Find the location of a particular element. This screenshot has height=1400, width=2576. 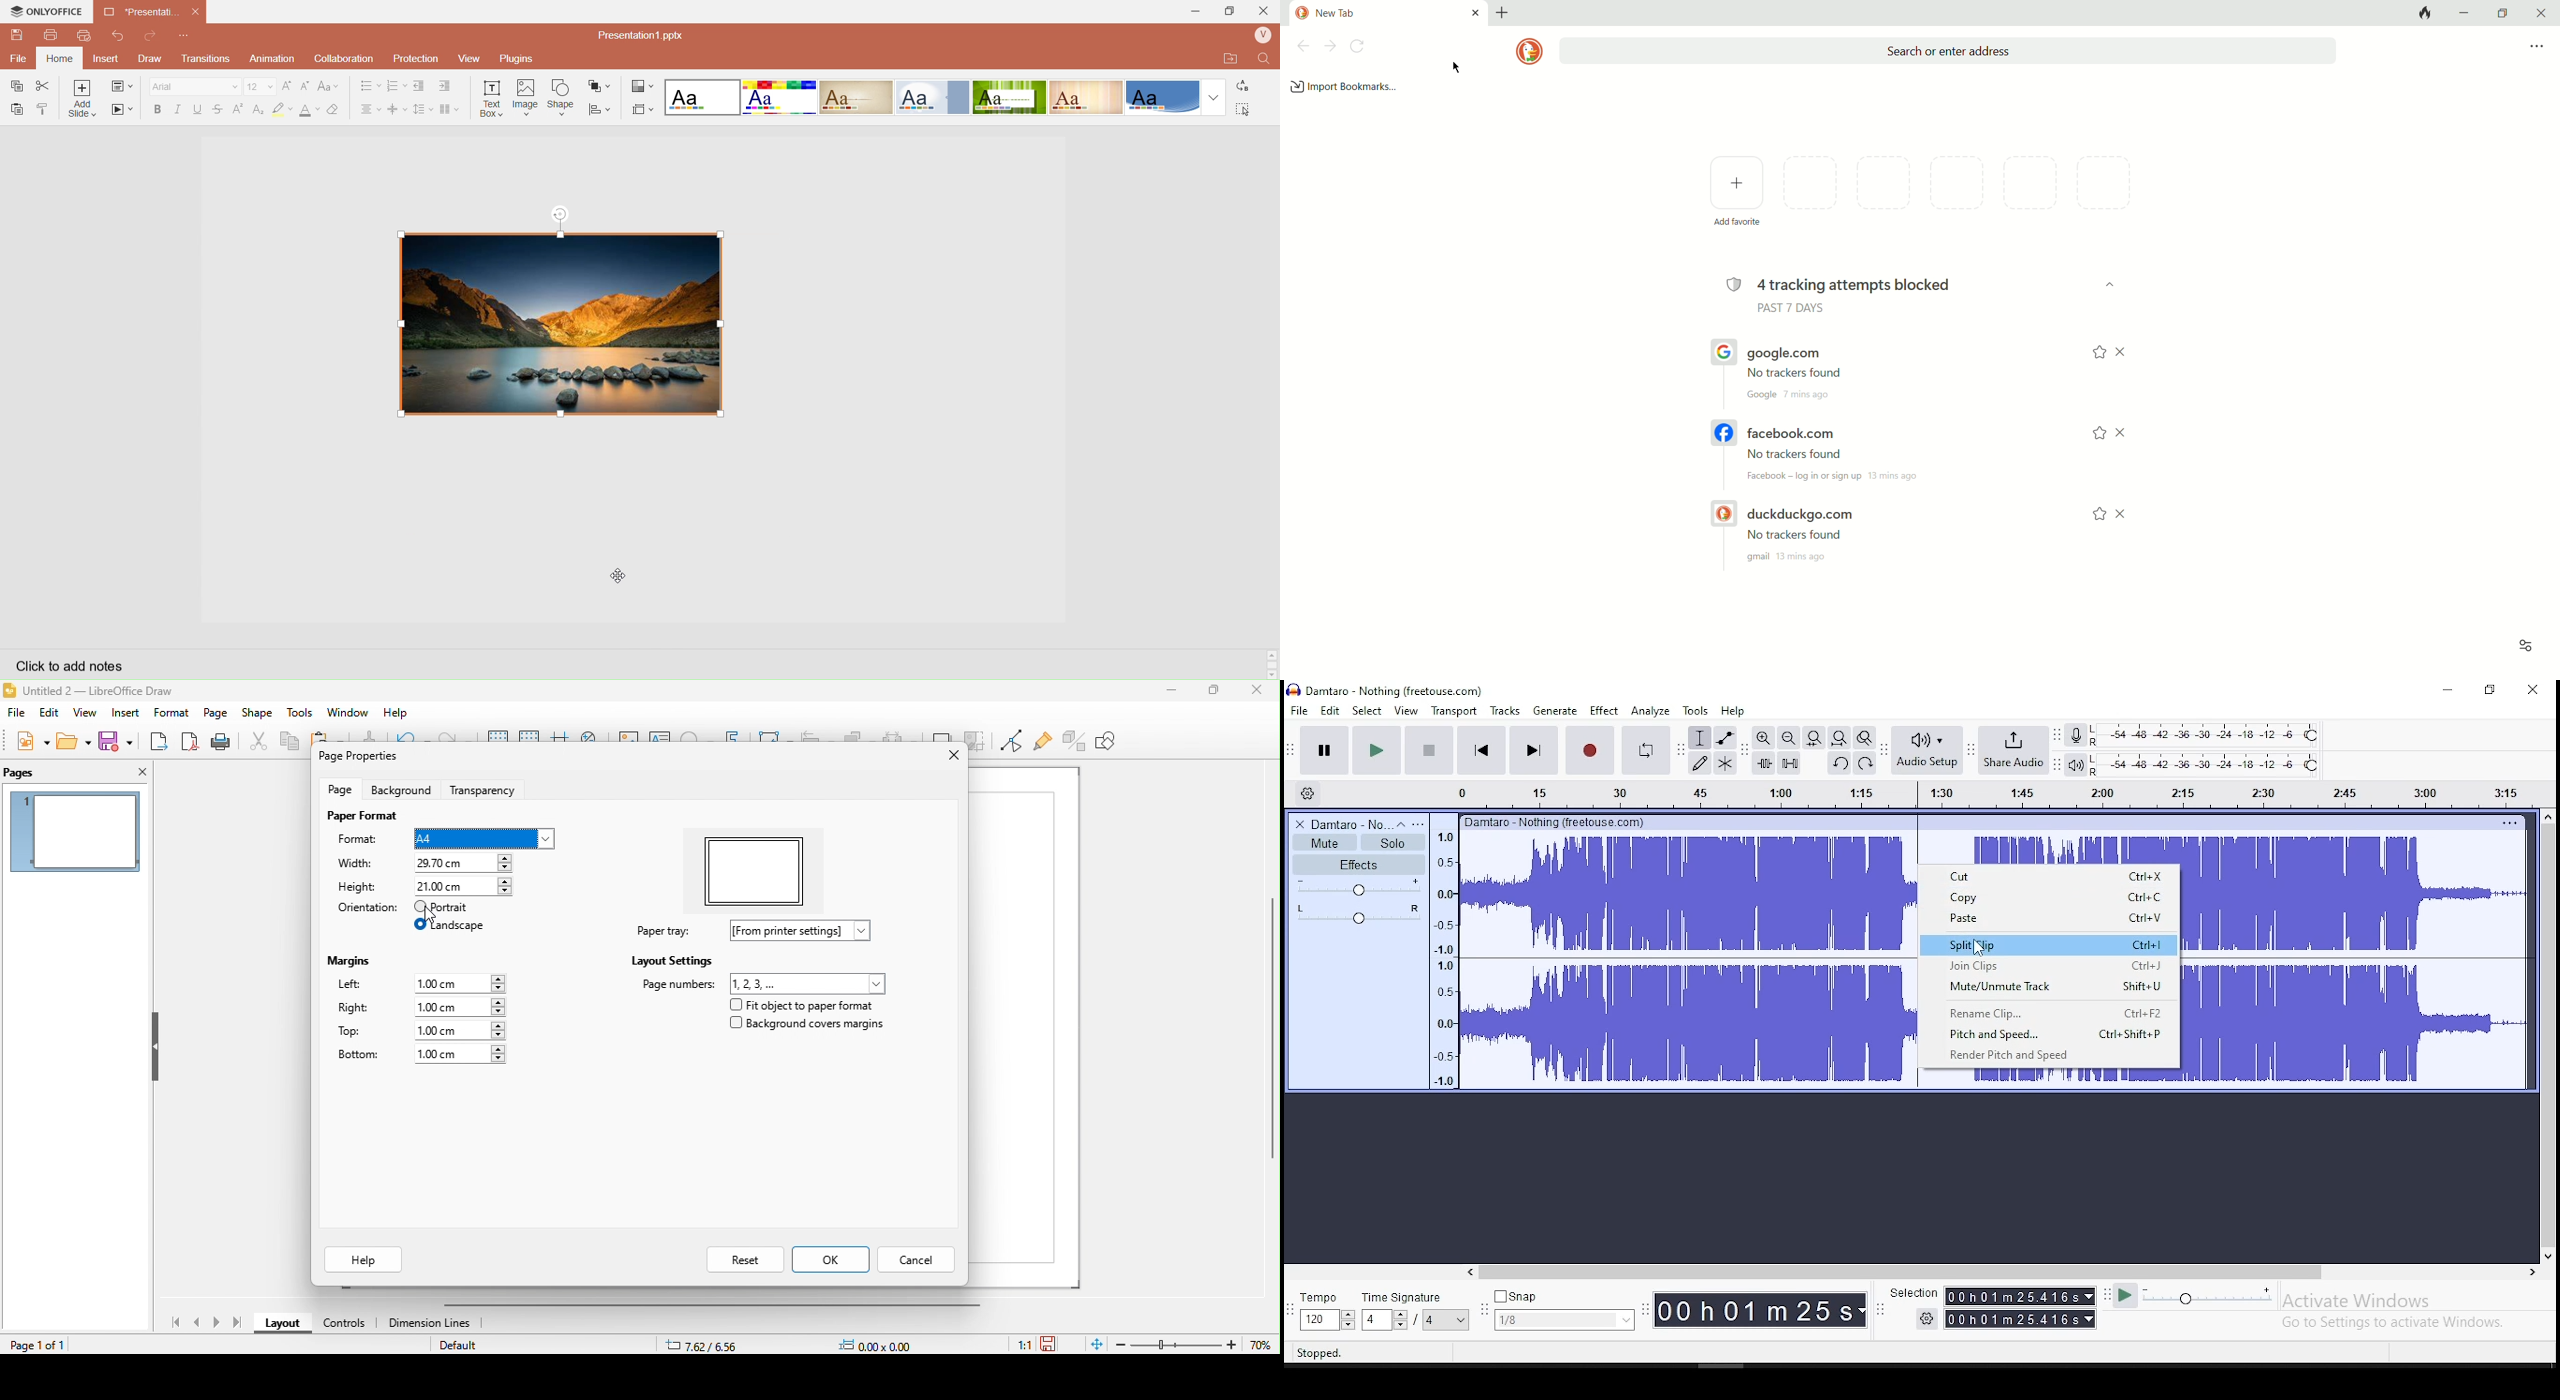

current tab is located at coordinates (1383, 15).